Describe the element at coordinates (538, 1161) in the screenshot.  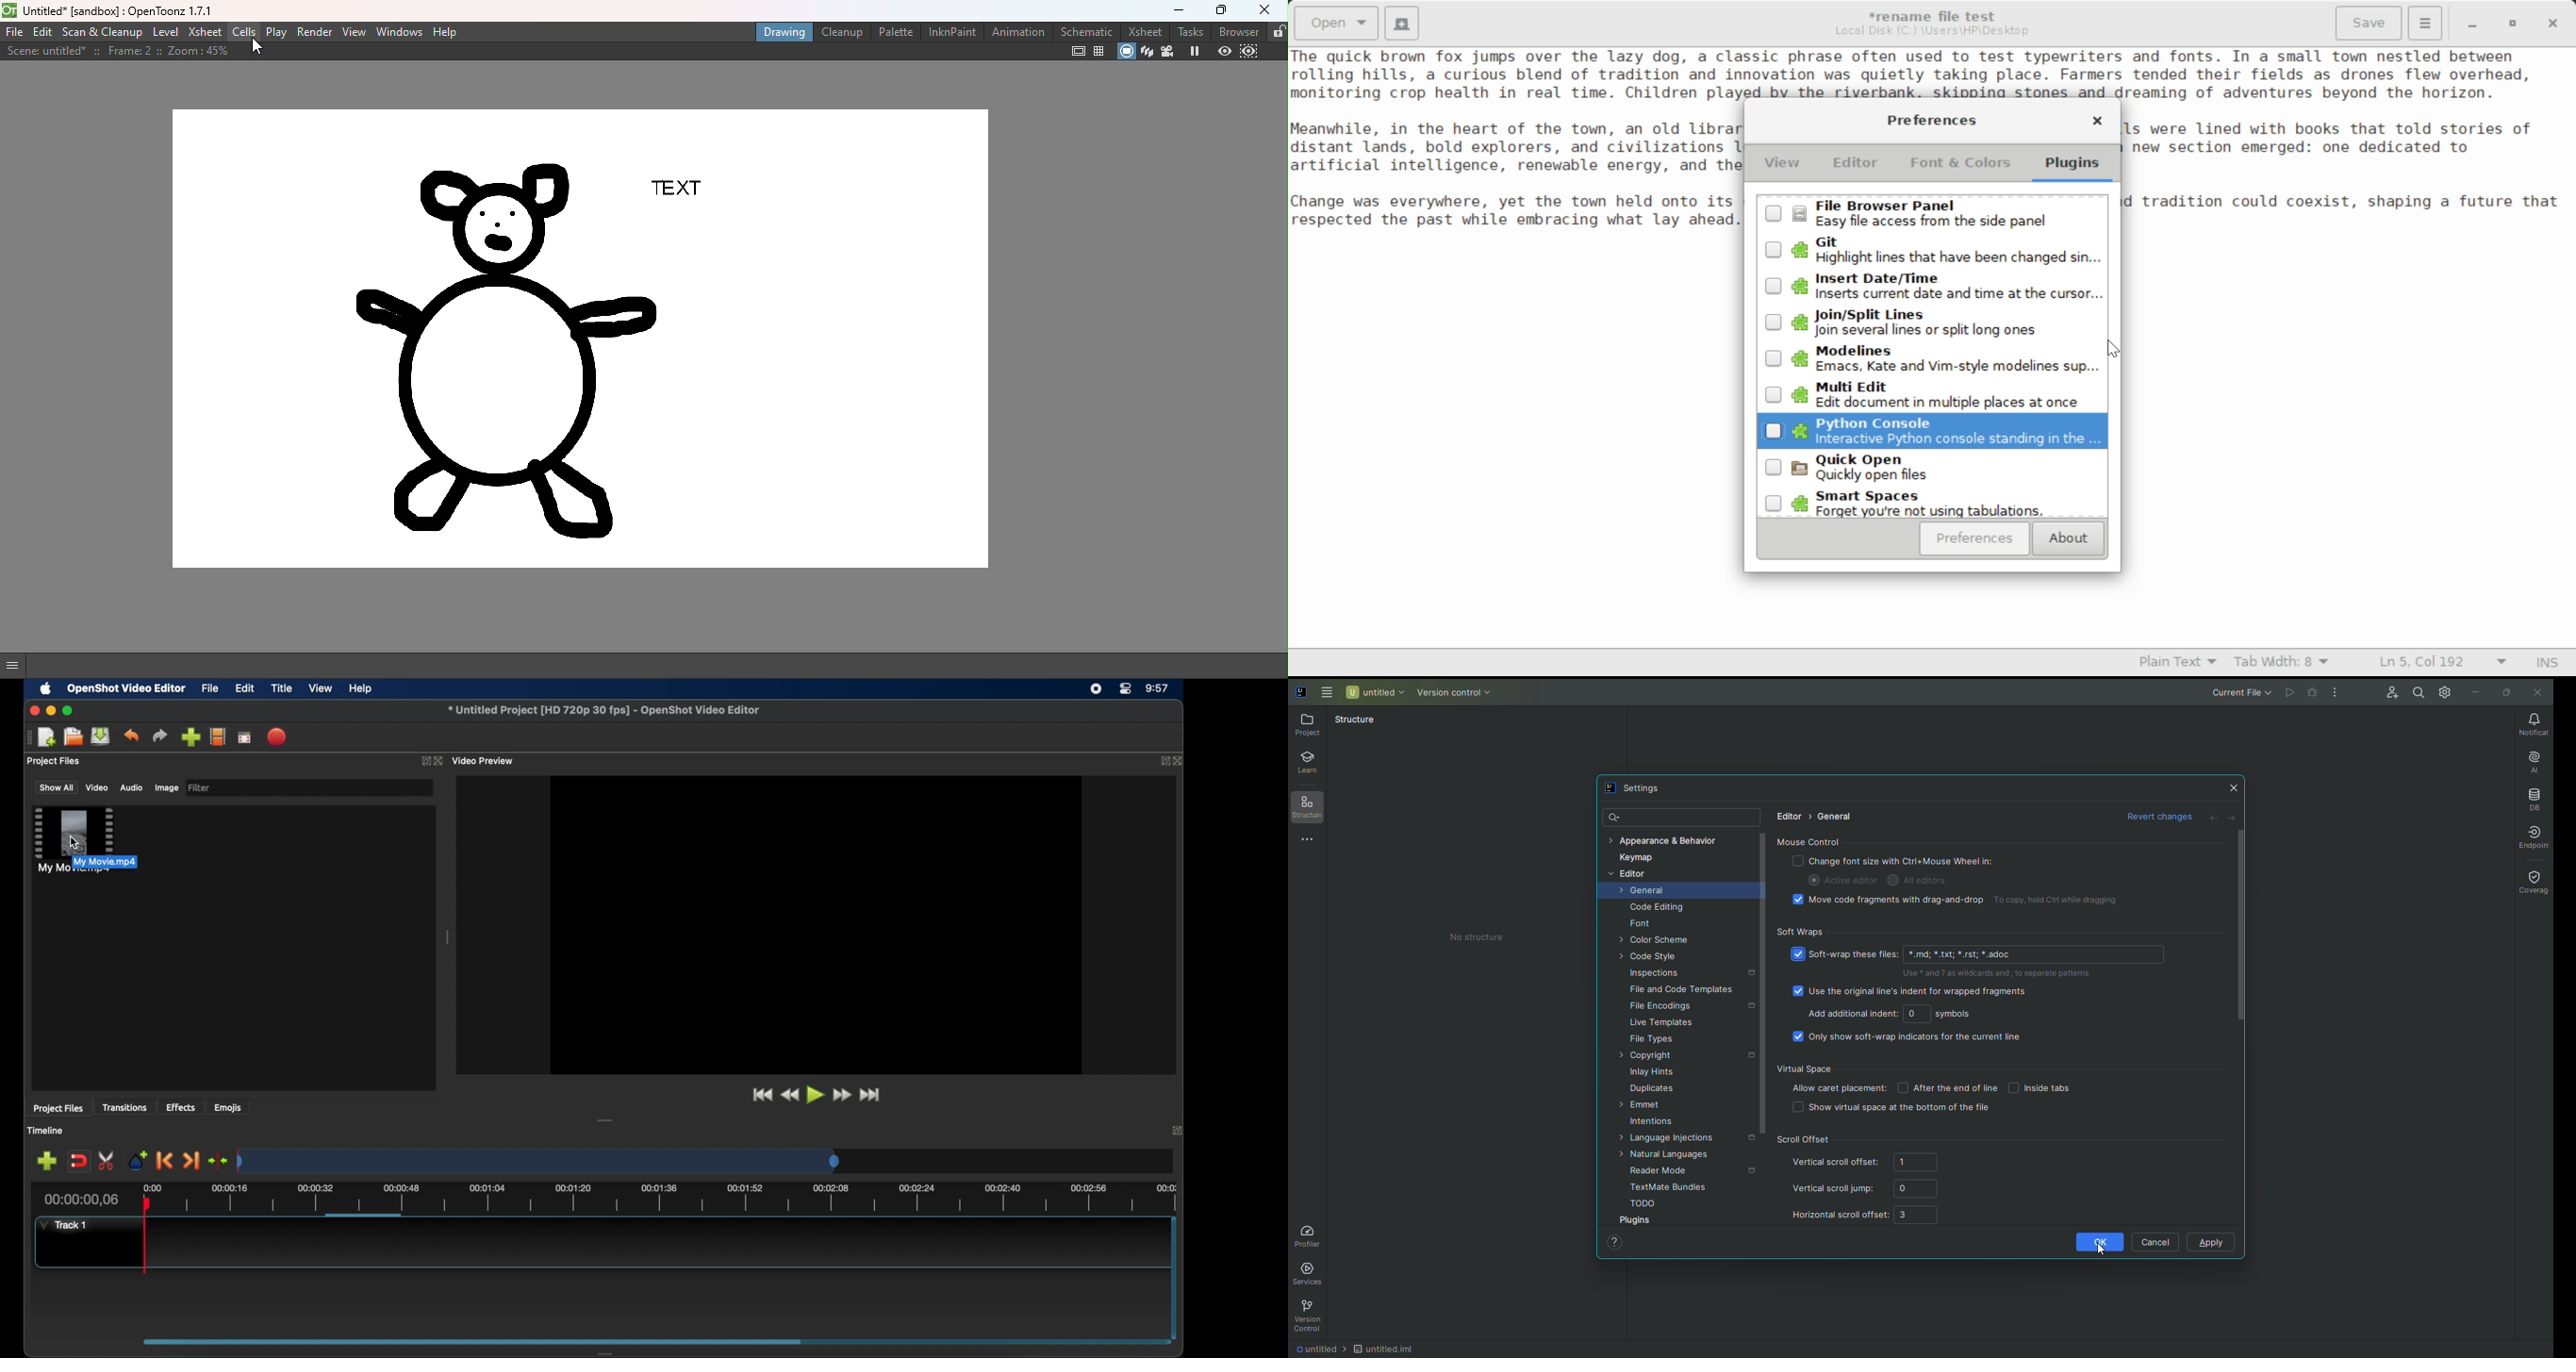
I see `timeline scale` at that location.